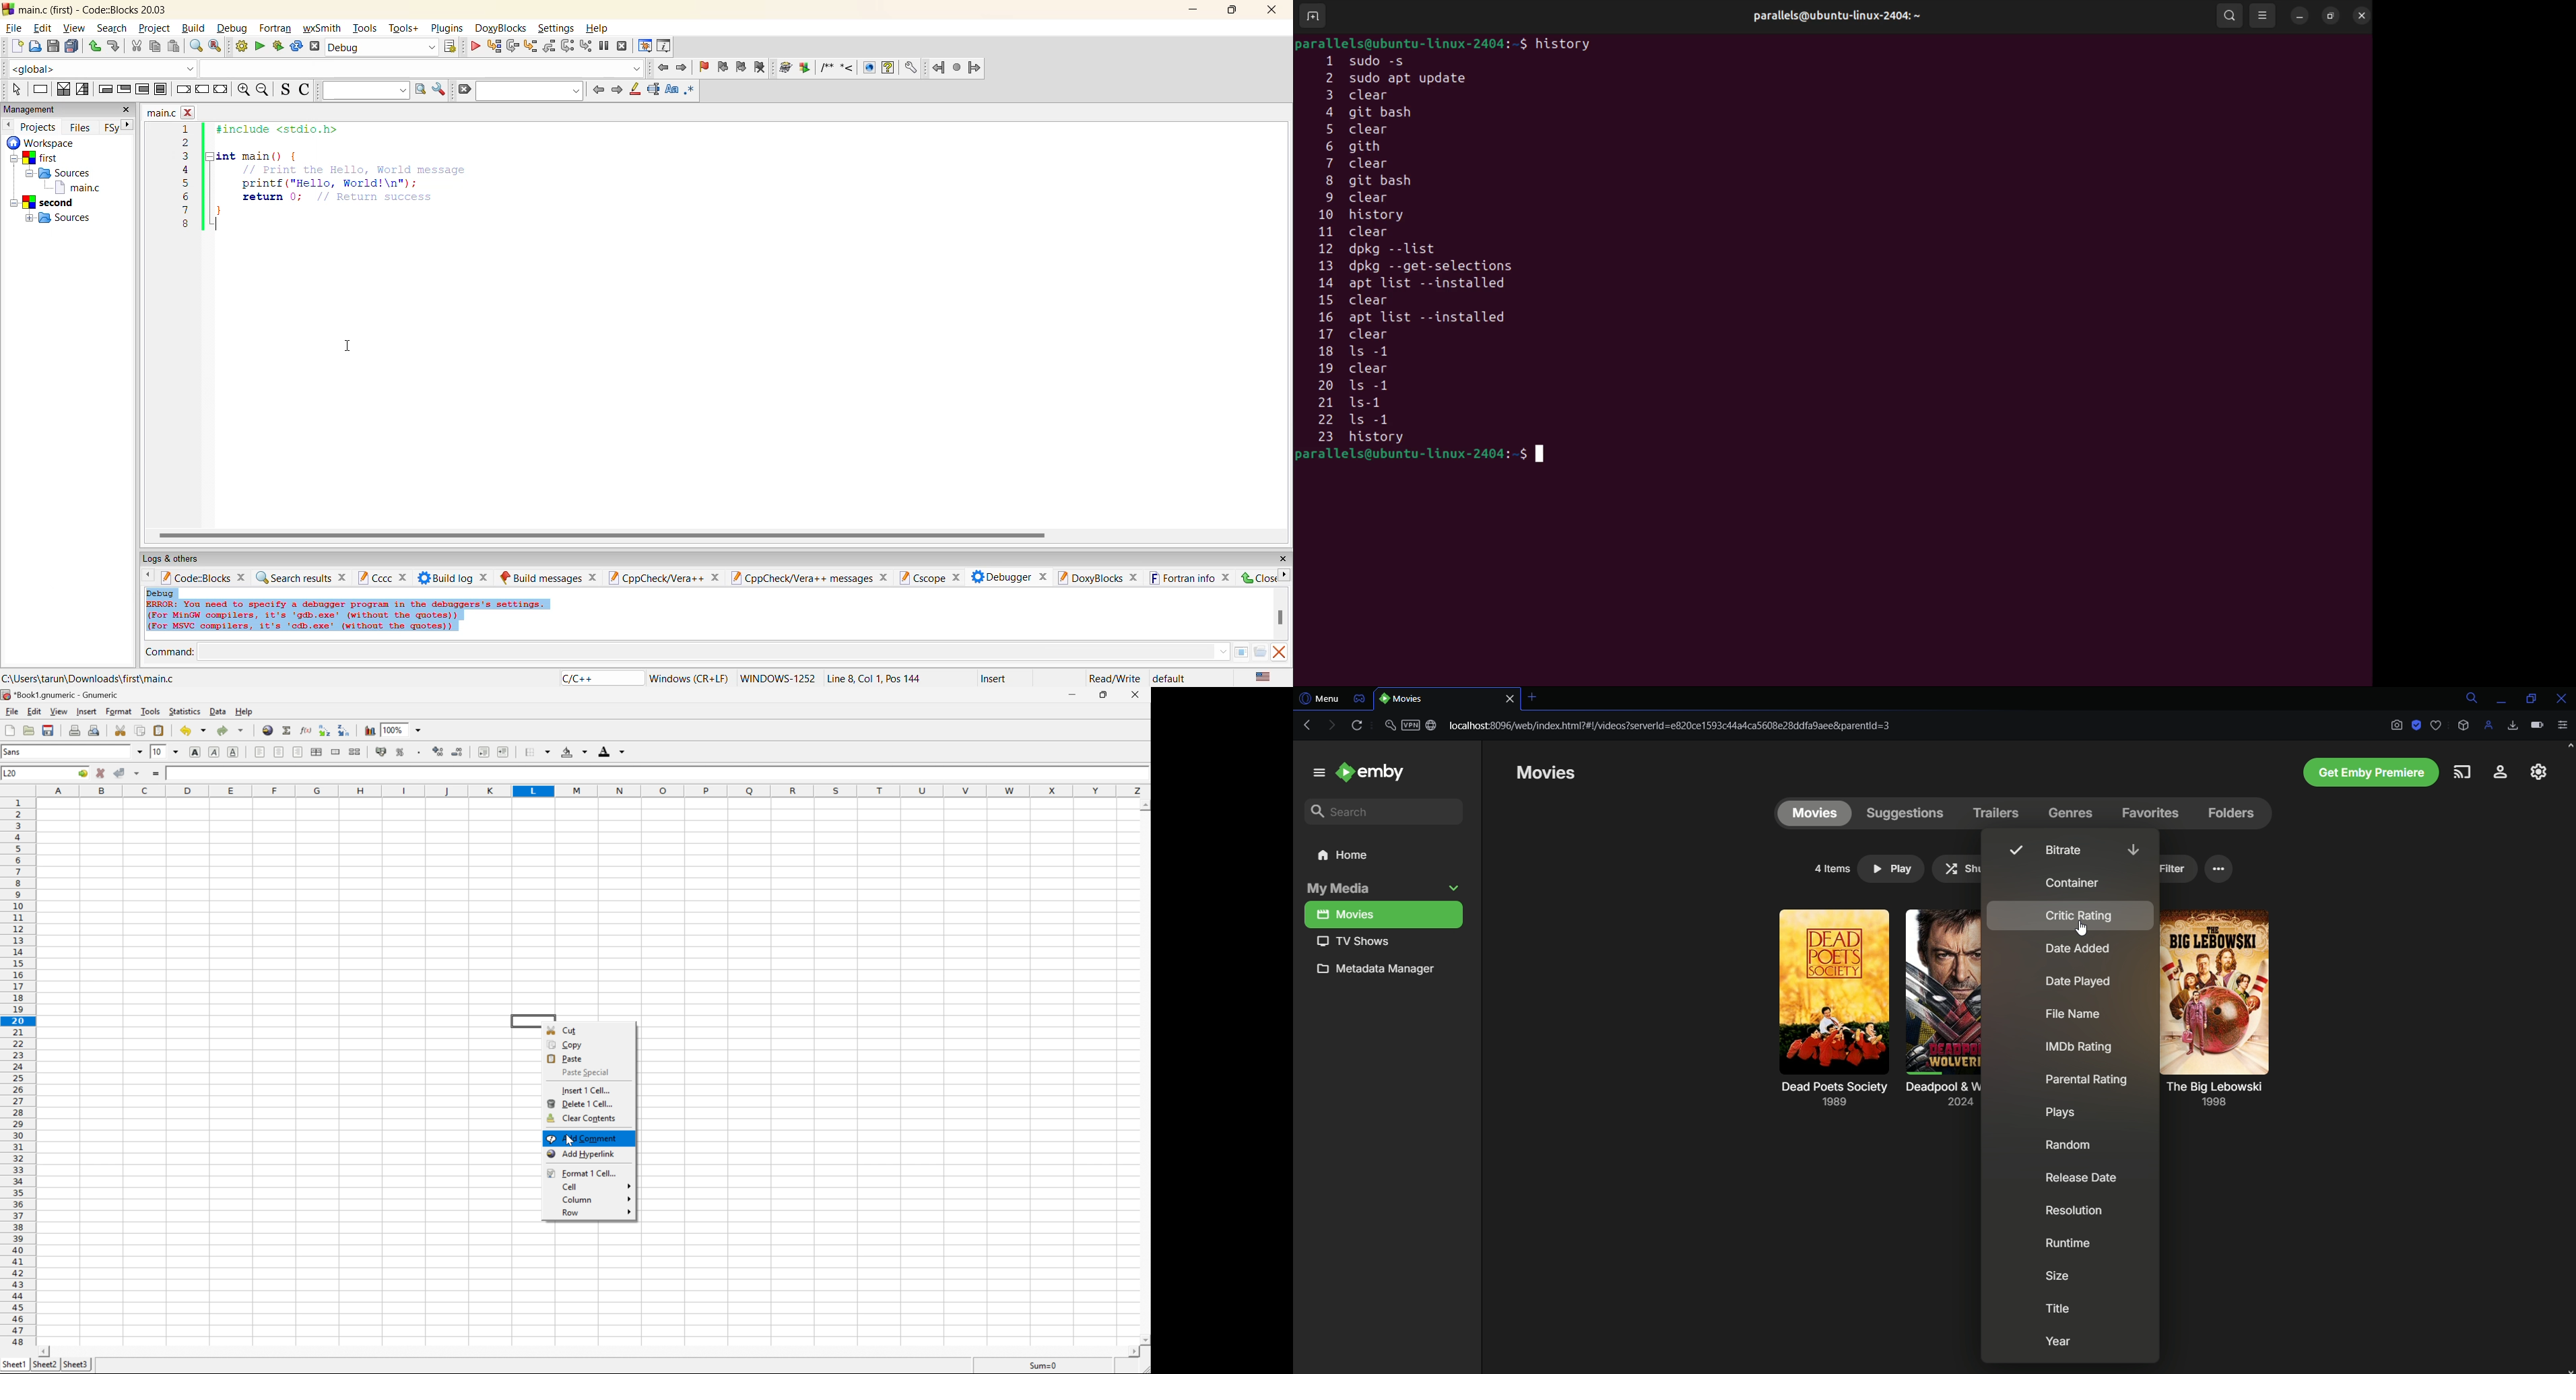  What do you see at coordinates (127, 125) in the screenshot?
I see `next` at bounding box center [127, 125].